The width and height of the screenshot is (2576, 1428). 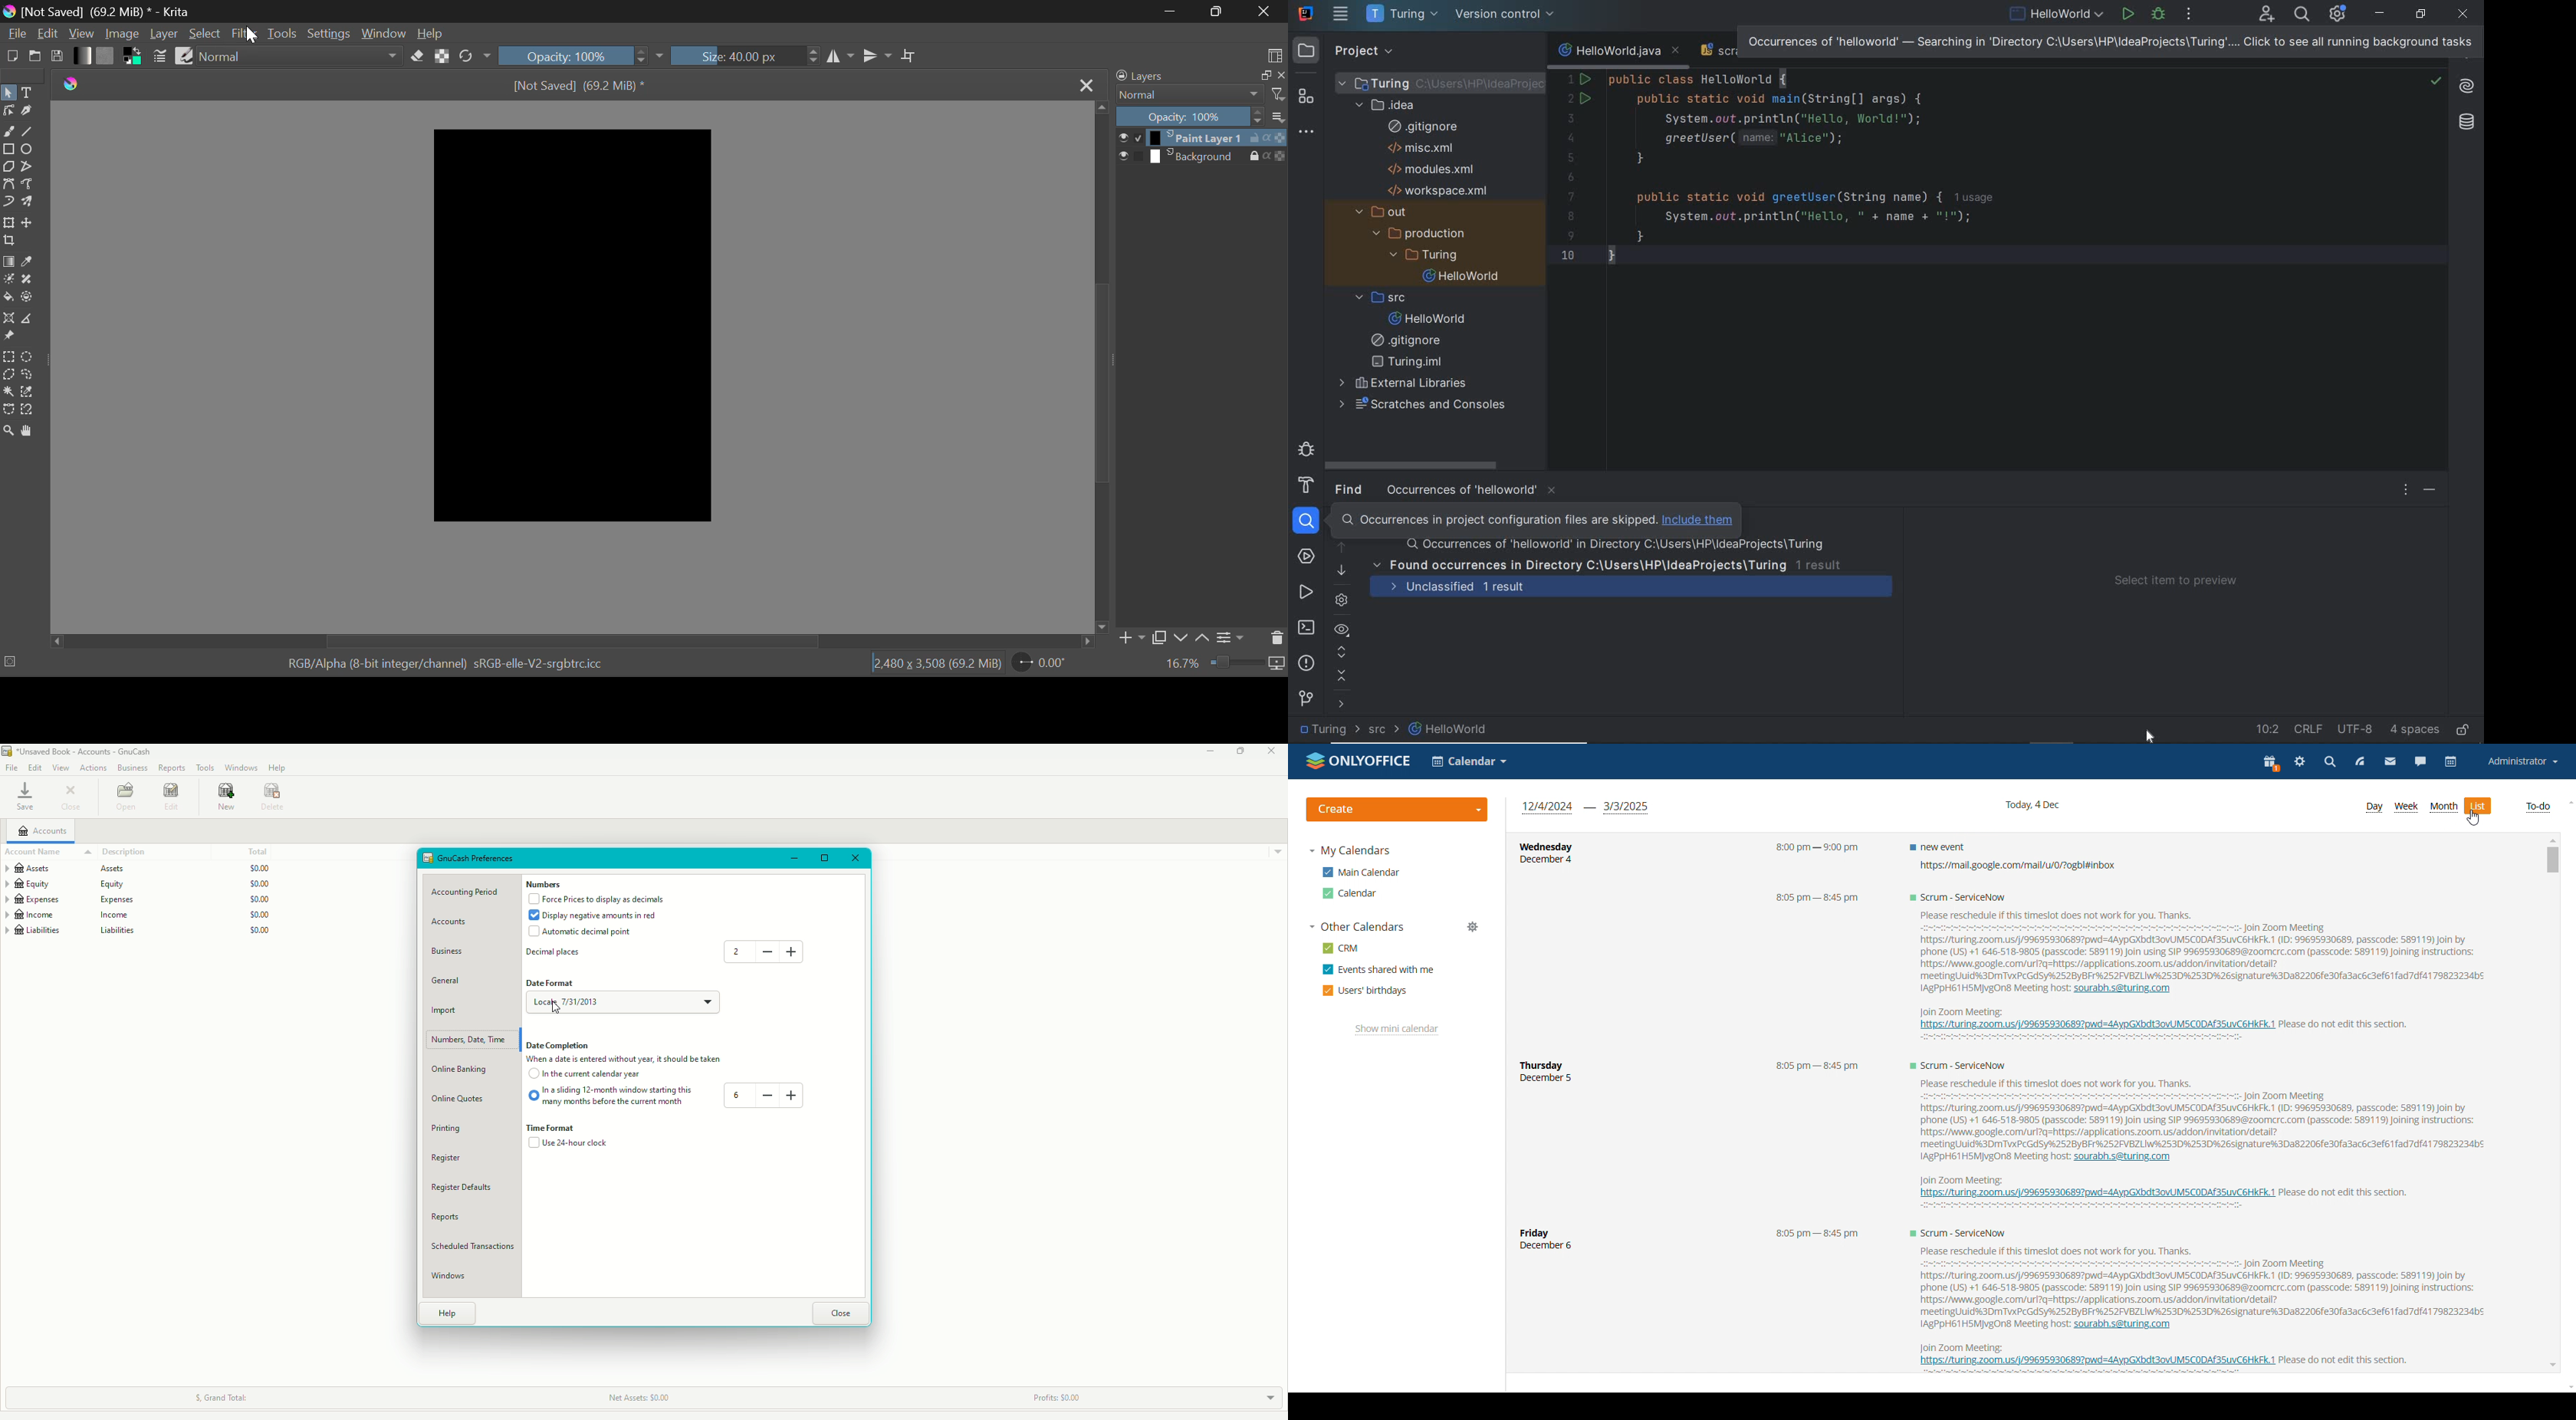 What do you see at coordinates (2381, 14) in the screenshot?
I see `MINIMIZE` at bounding box center [2381, 14].